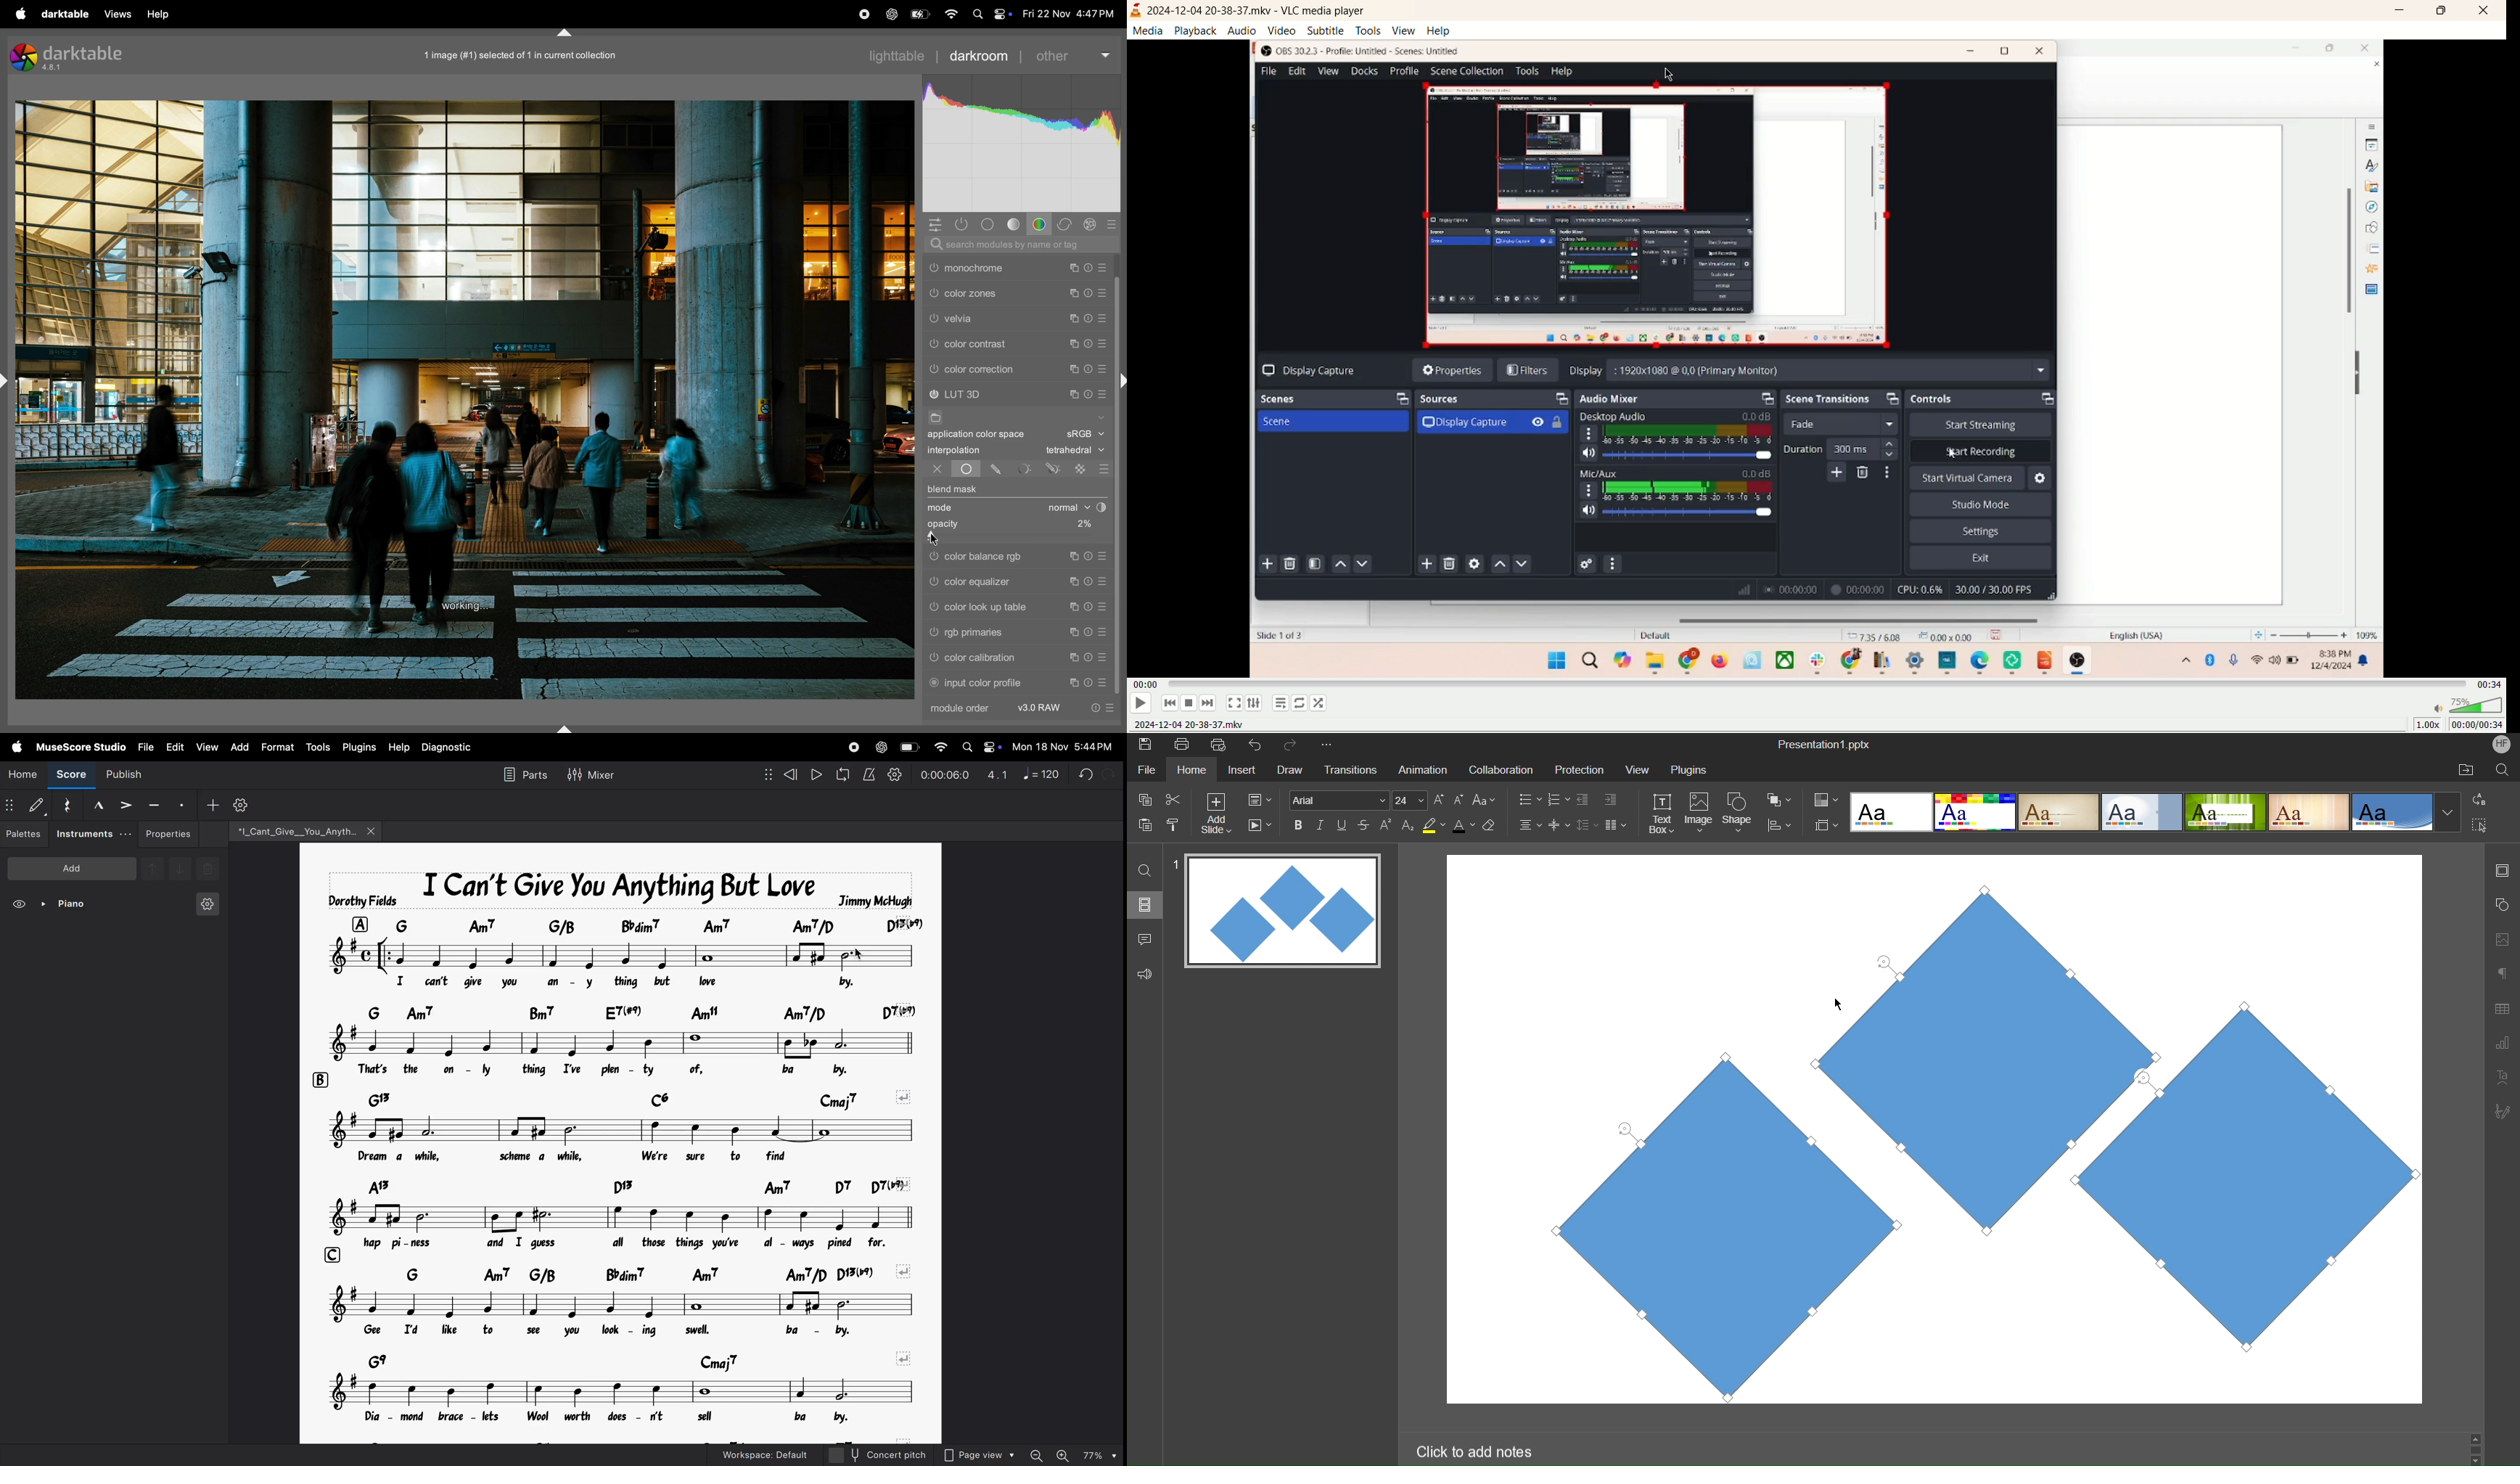 Image resolution: width=2520 pixels, height=1484 pixels. What do you see at coordinates (2504, 769) in the screenshot?
I see `search` at bounding box center [2504, 769].